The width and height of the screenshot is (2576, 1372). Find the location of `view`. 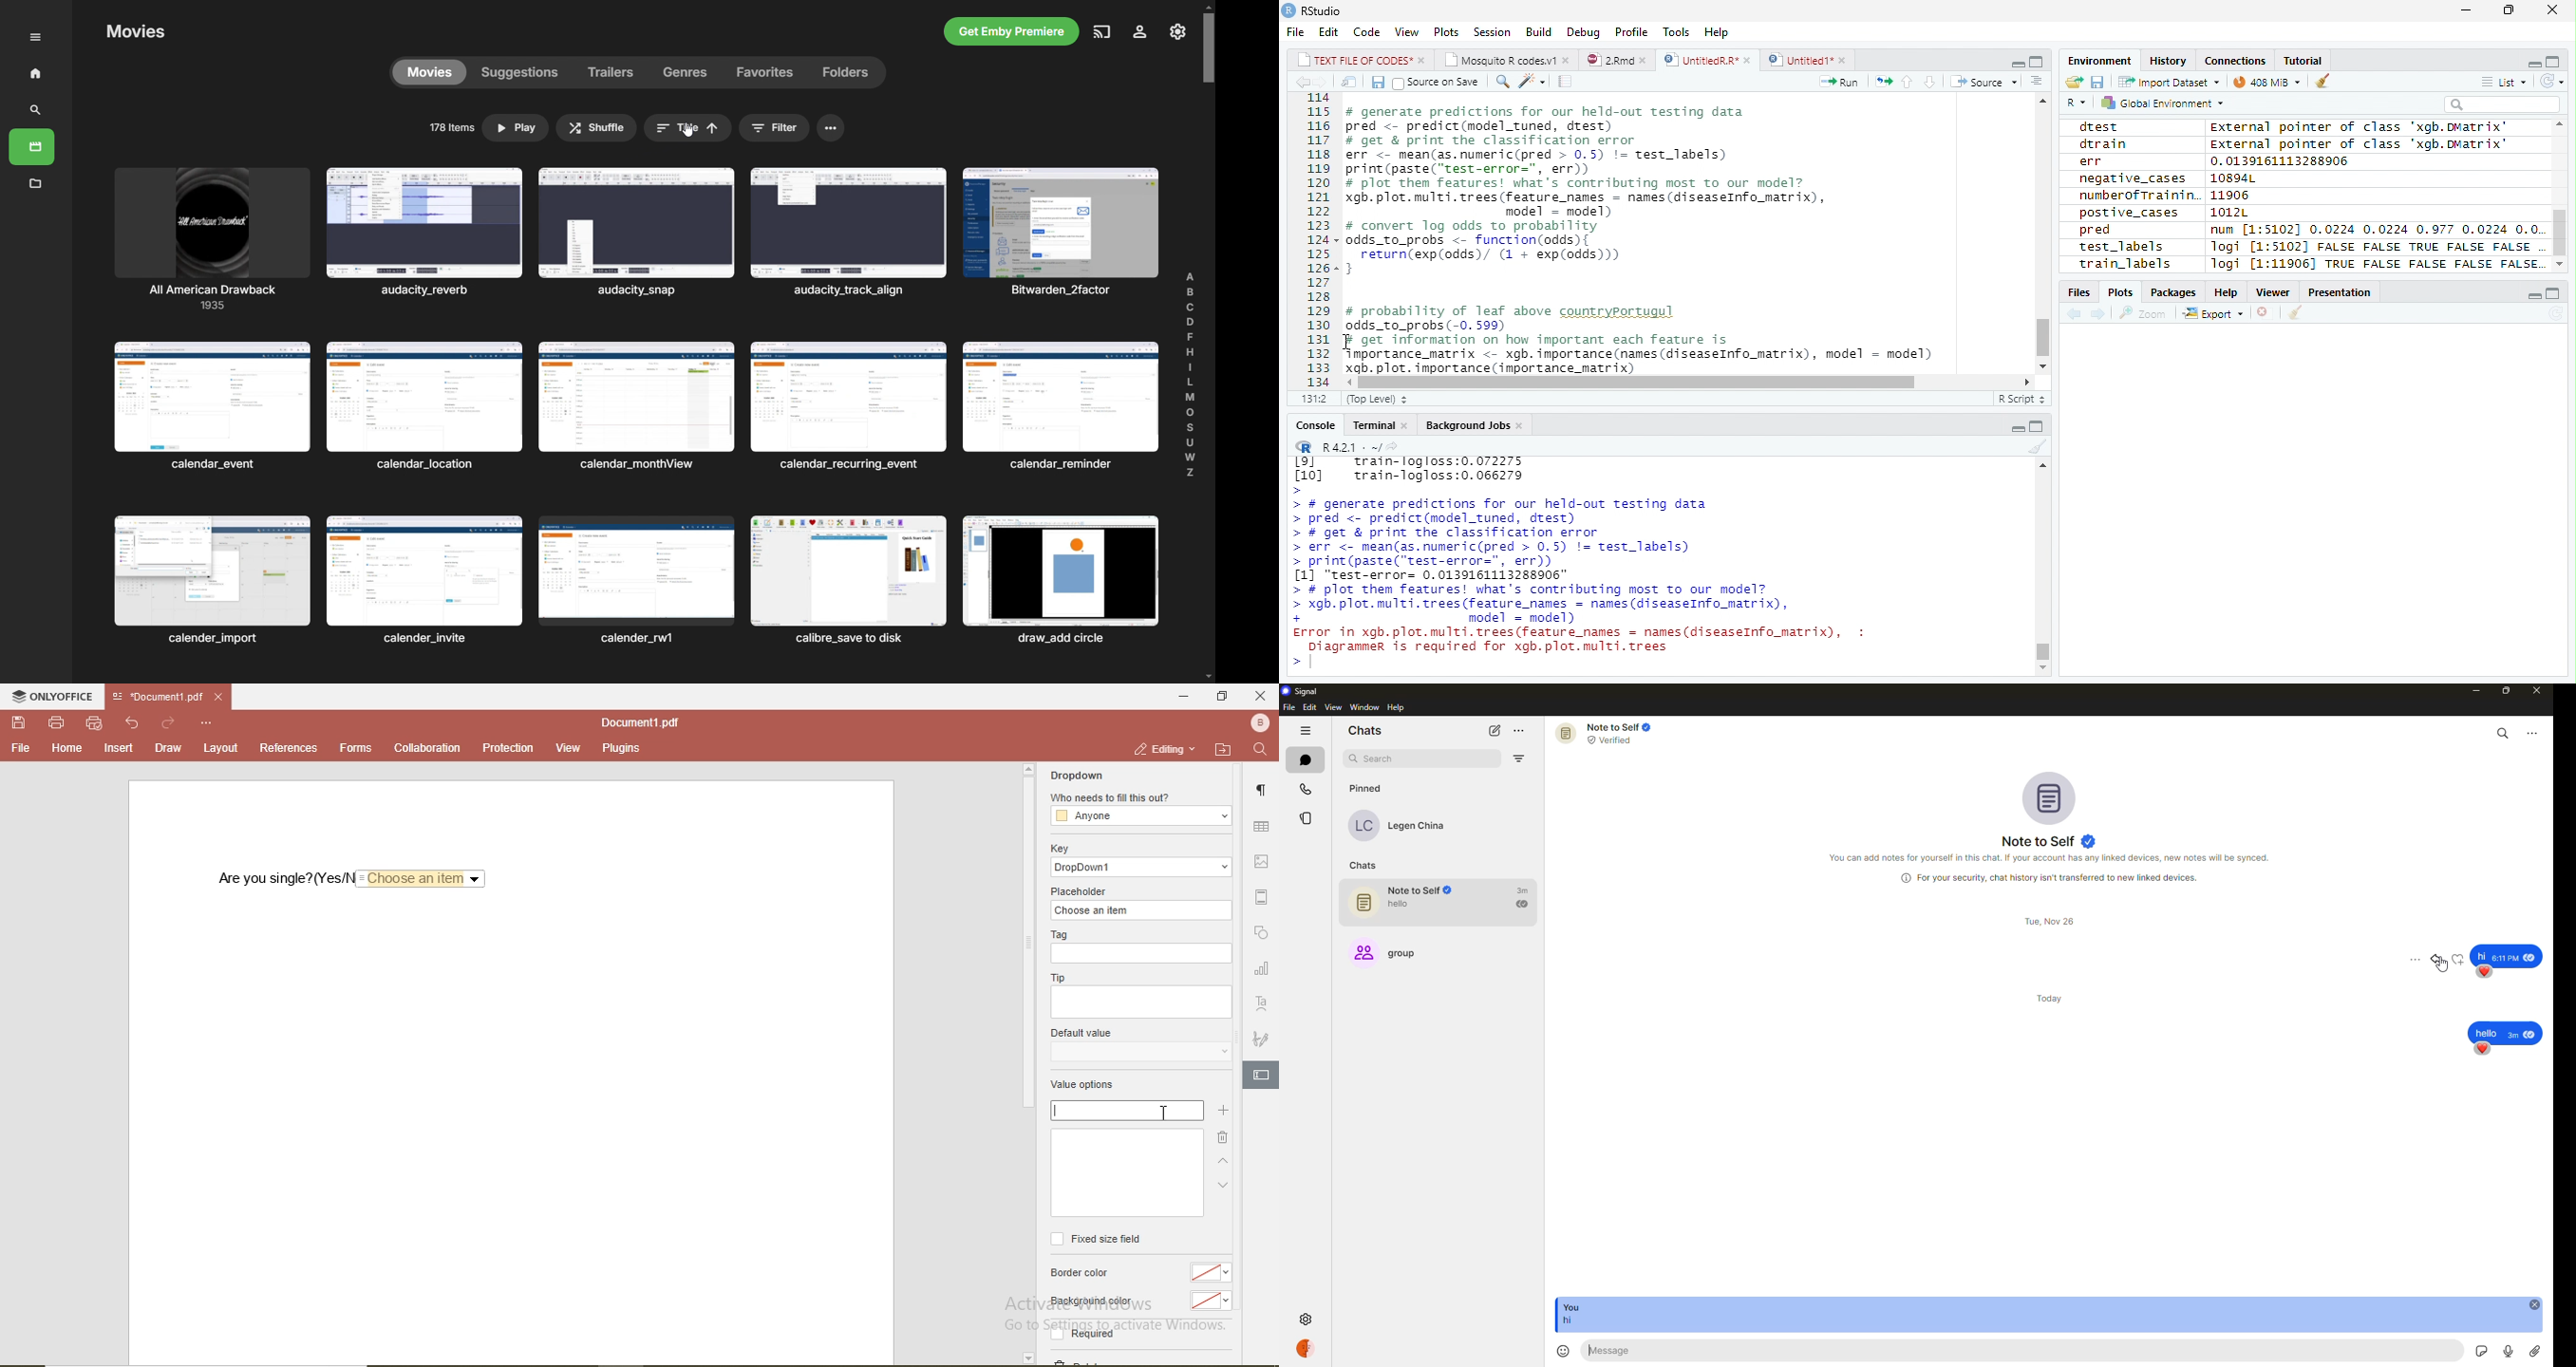

view is located at coordinates (568, 748).